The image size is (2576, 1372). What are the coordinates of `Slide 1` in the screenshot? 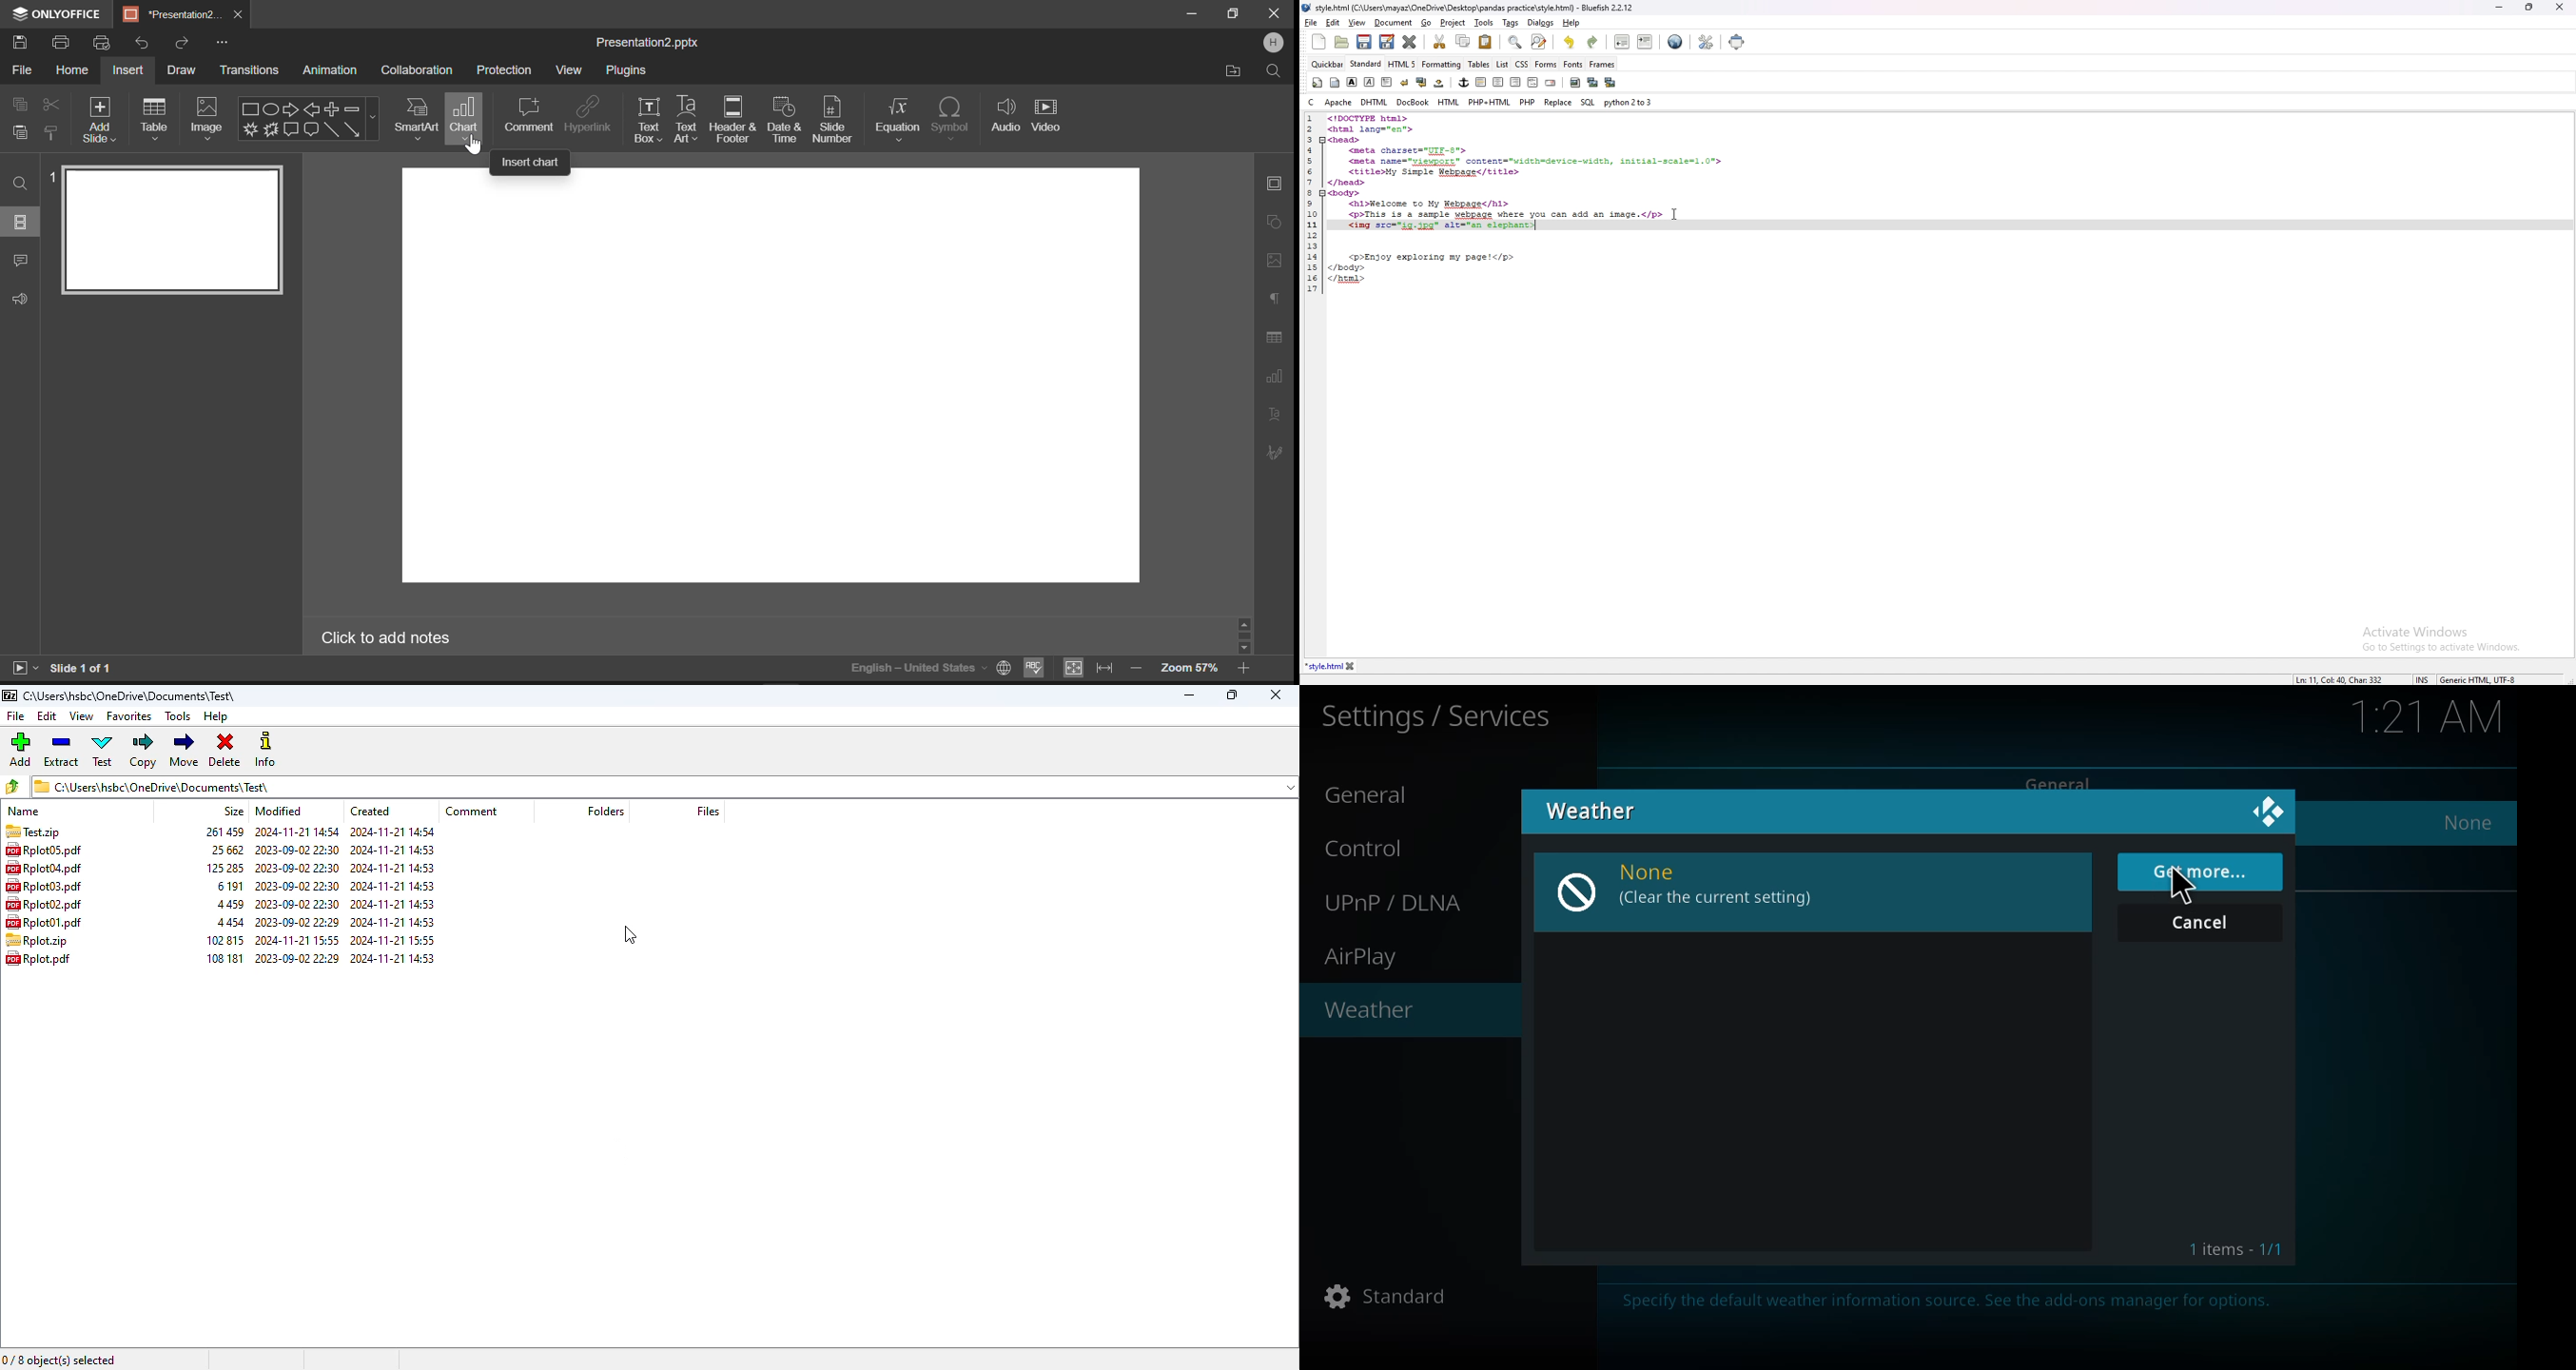 It's located at (167, 229).